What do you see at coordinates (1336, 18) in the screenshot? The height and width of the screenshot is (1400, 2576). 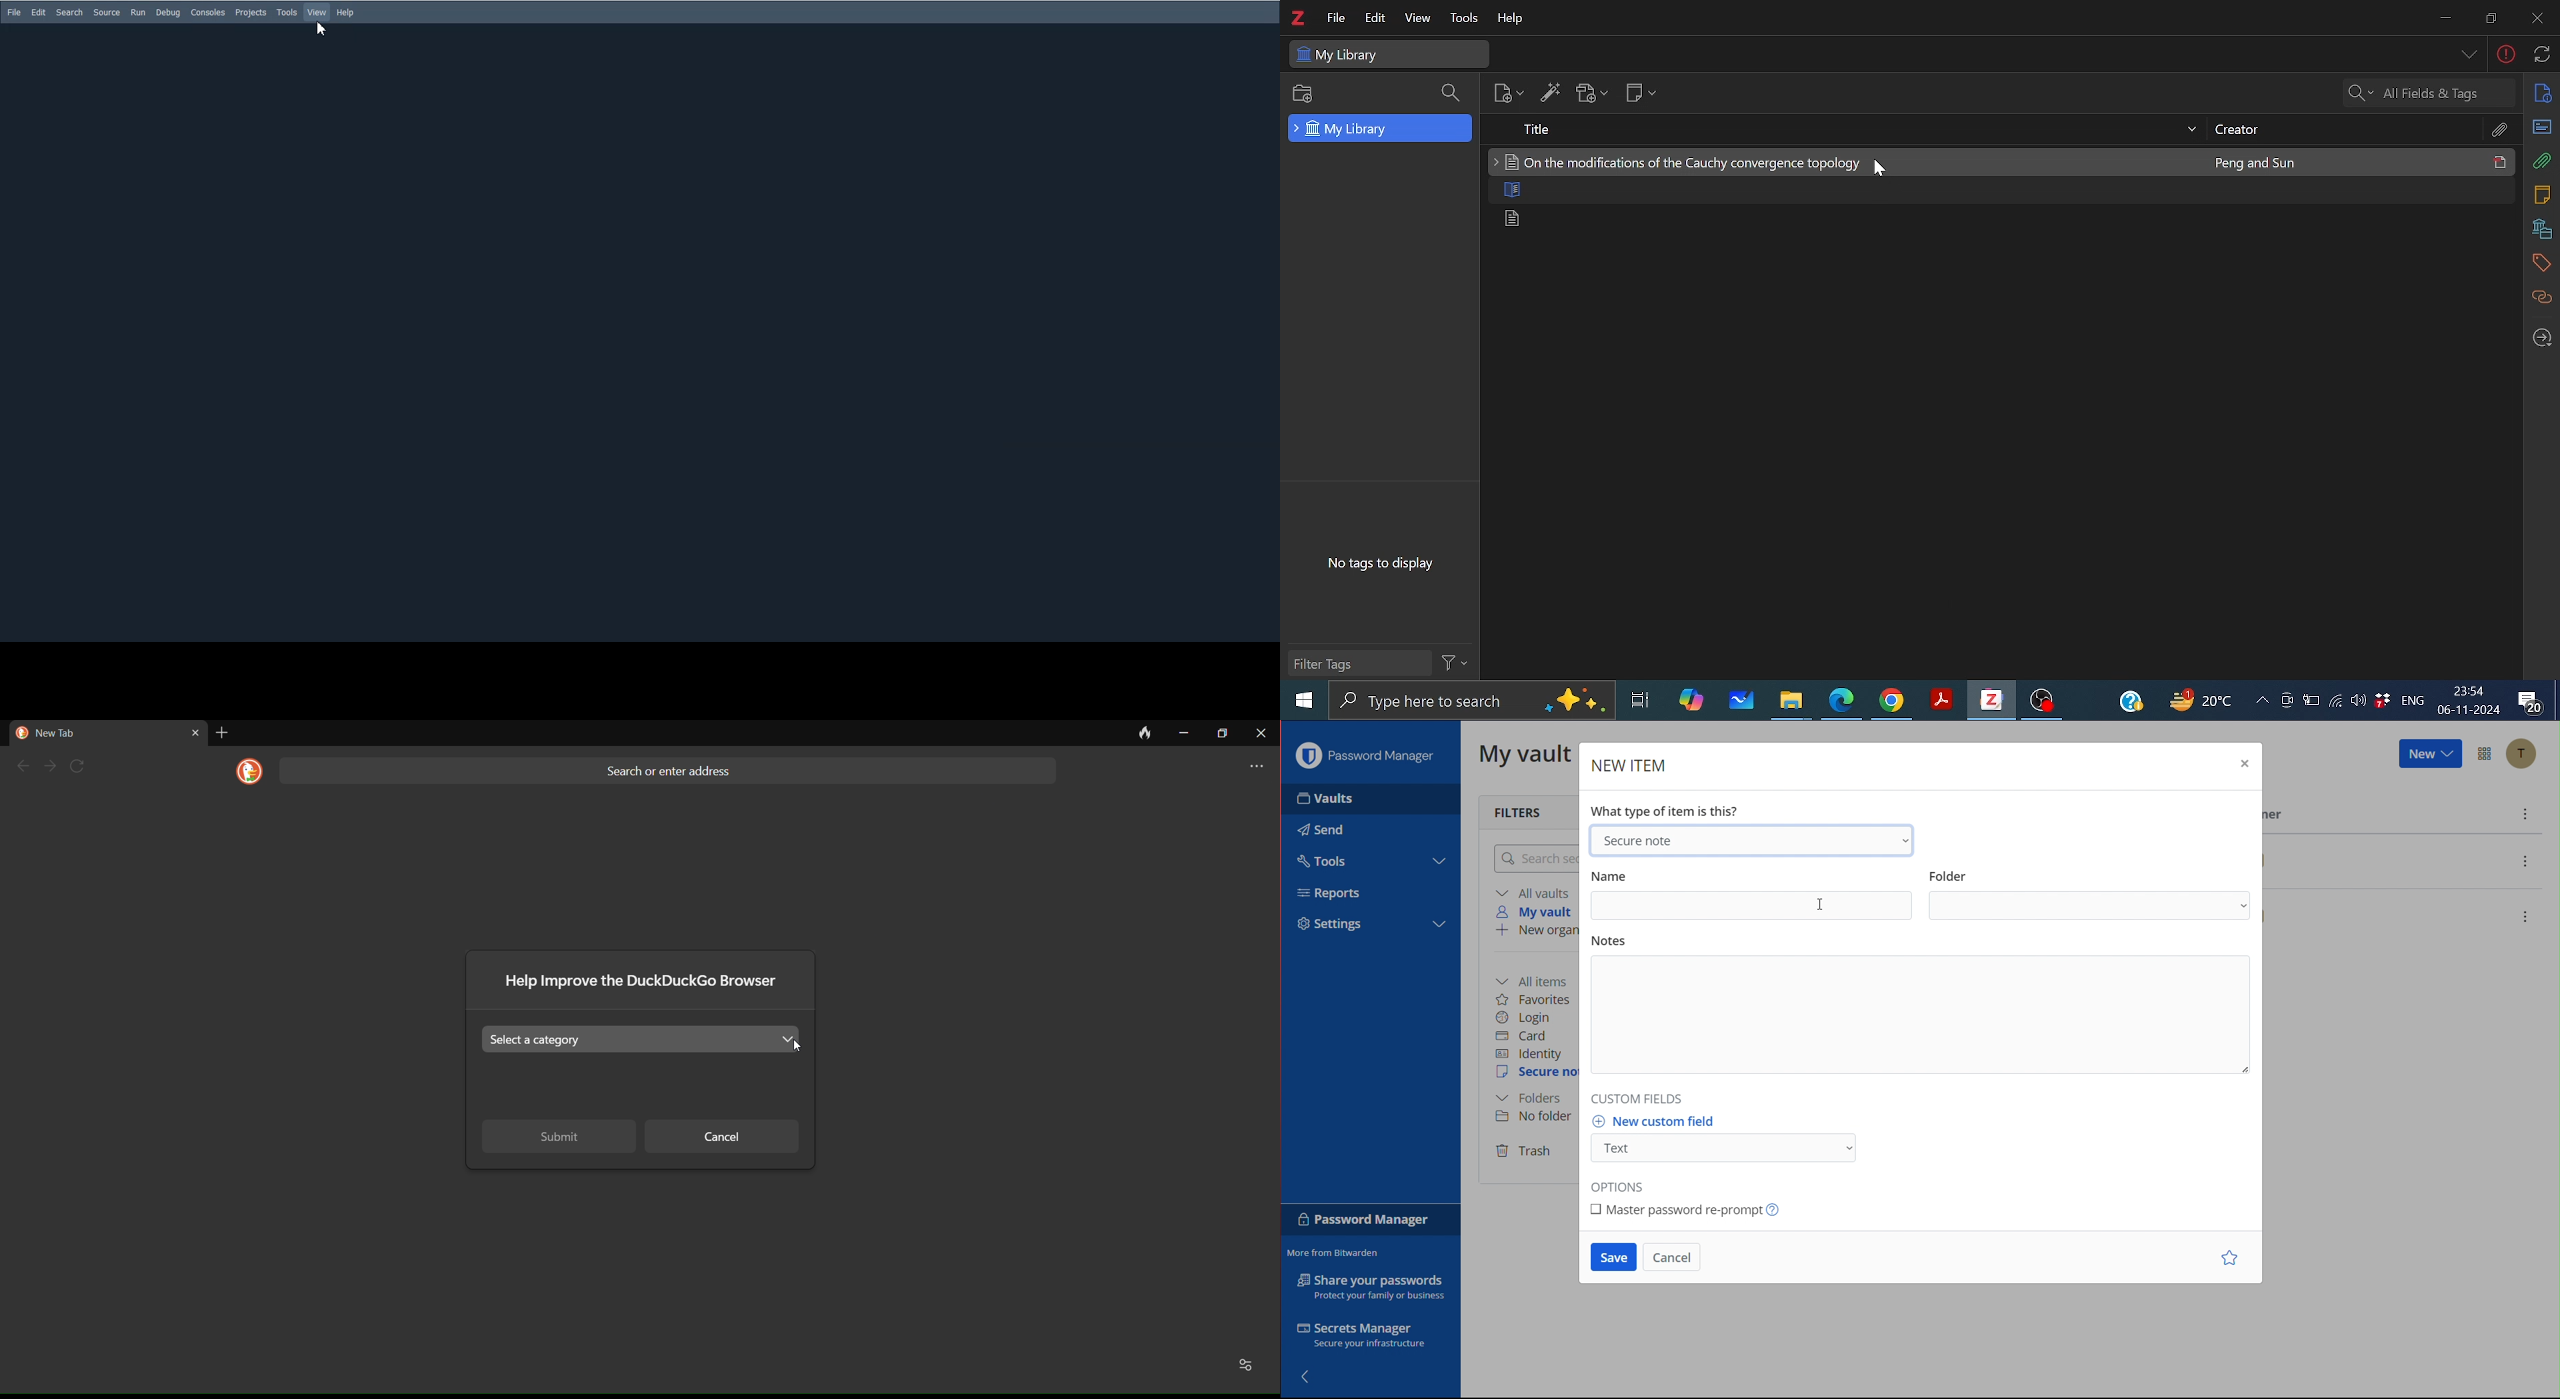 I see `File` at bounding box center [1336, 18].